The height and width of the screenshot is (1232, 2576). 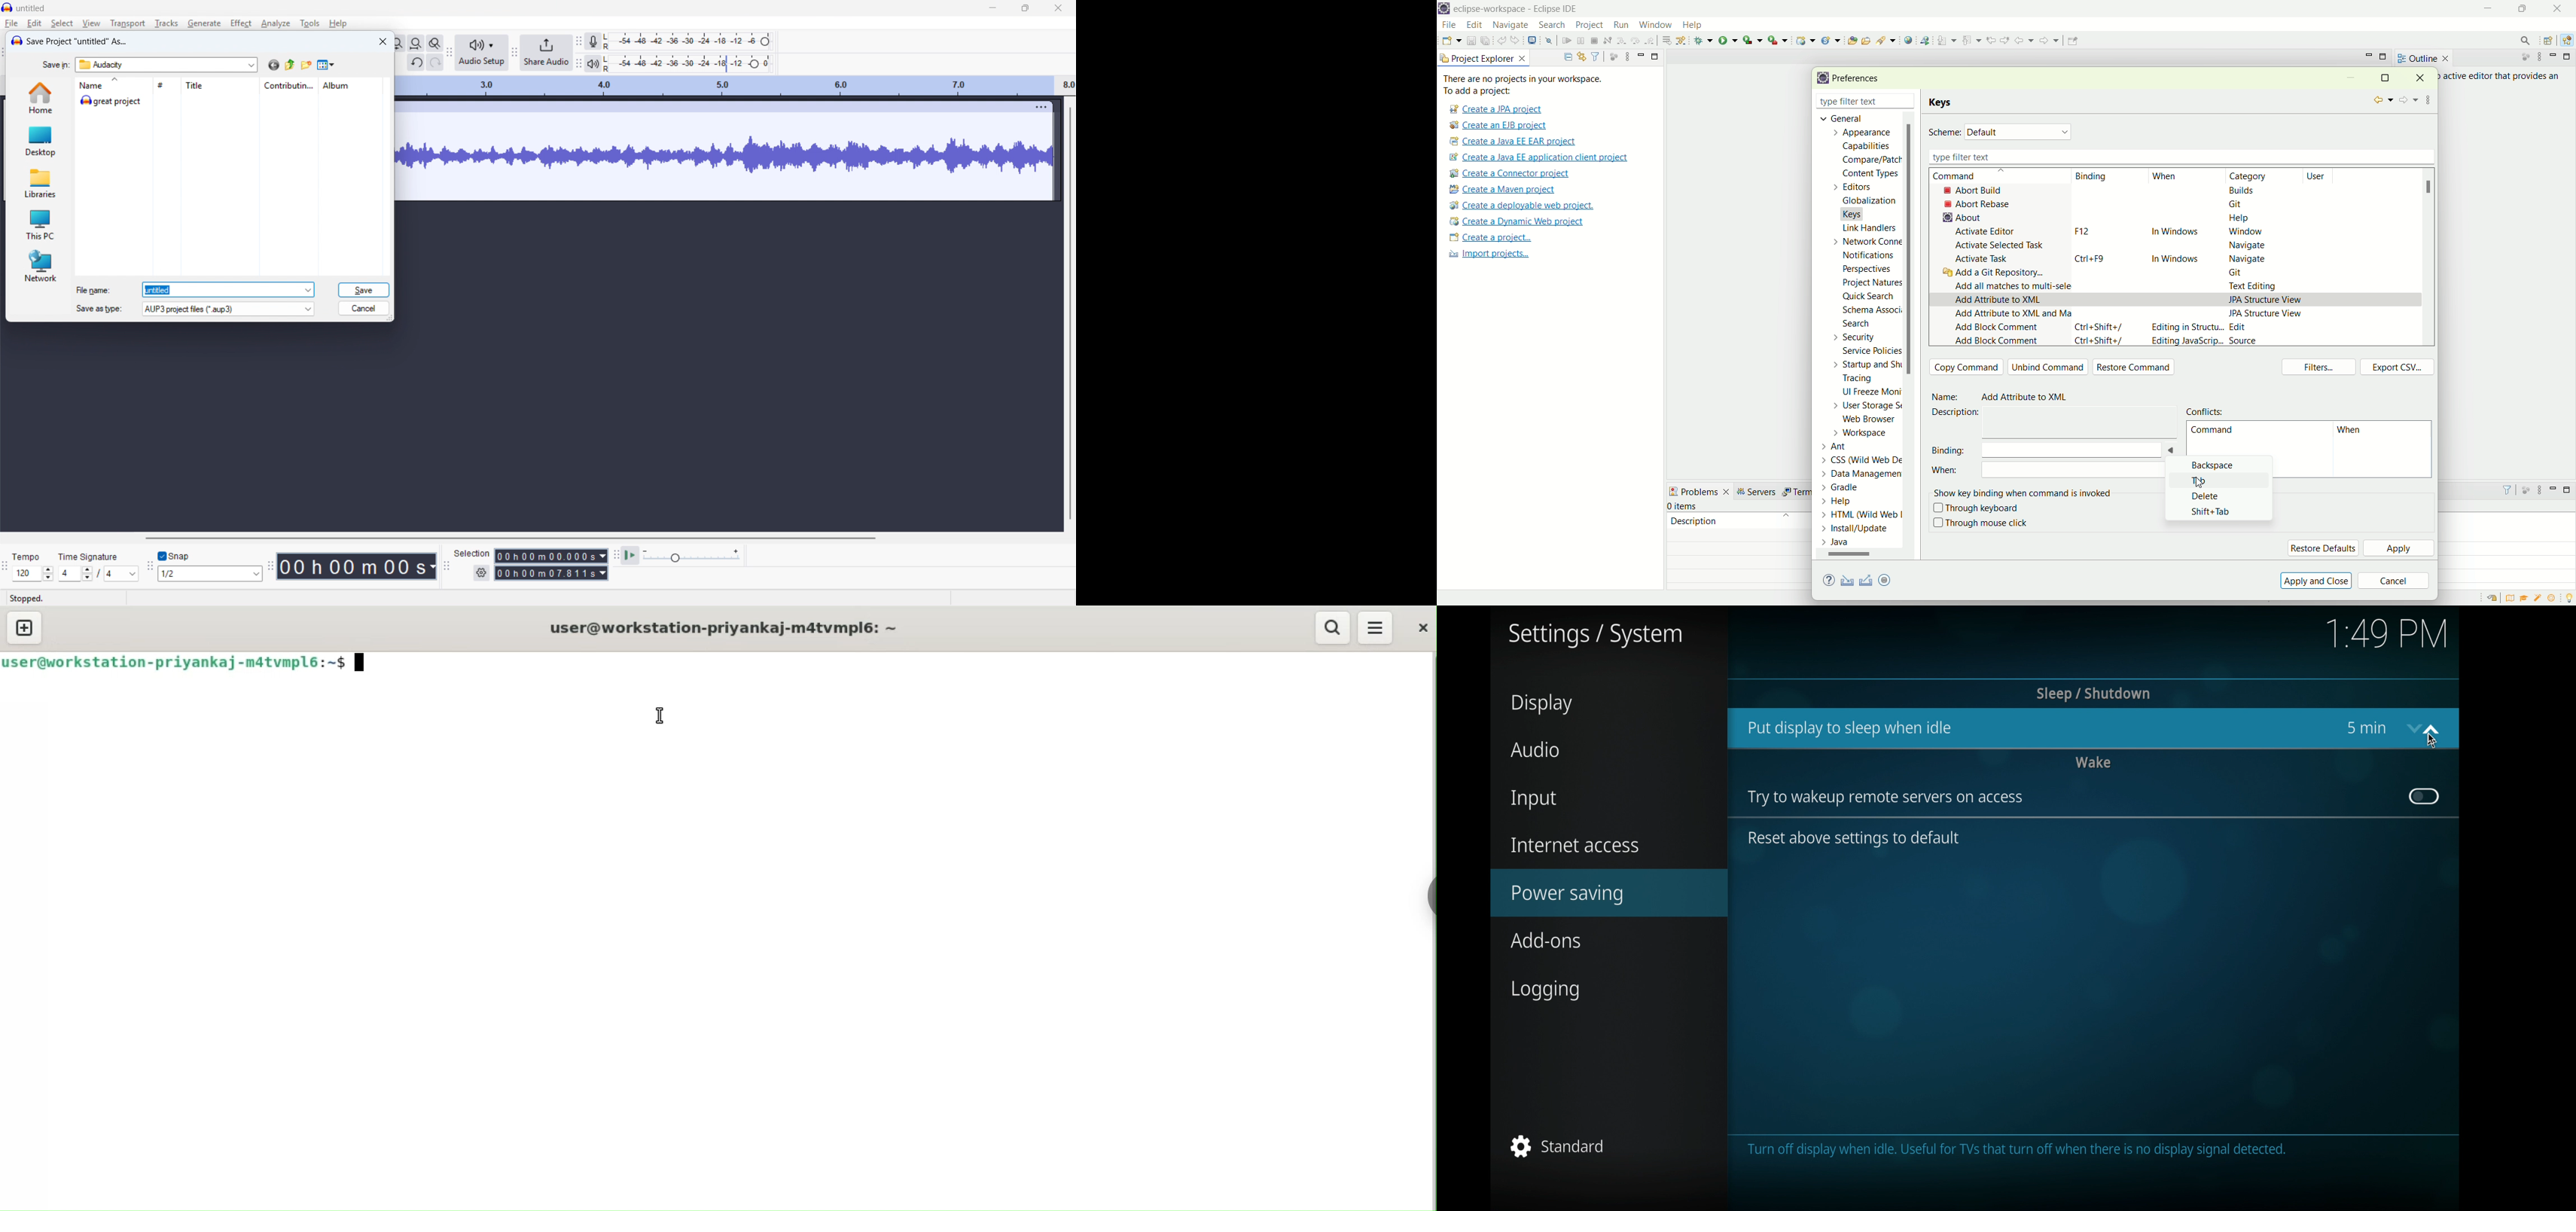 I want to click on view, so click(x=91, y=24).